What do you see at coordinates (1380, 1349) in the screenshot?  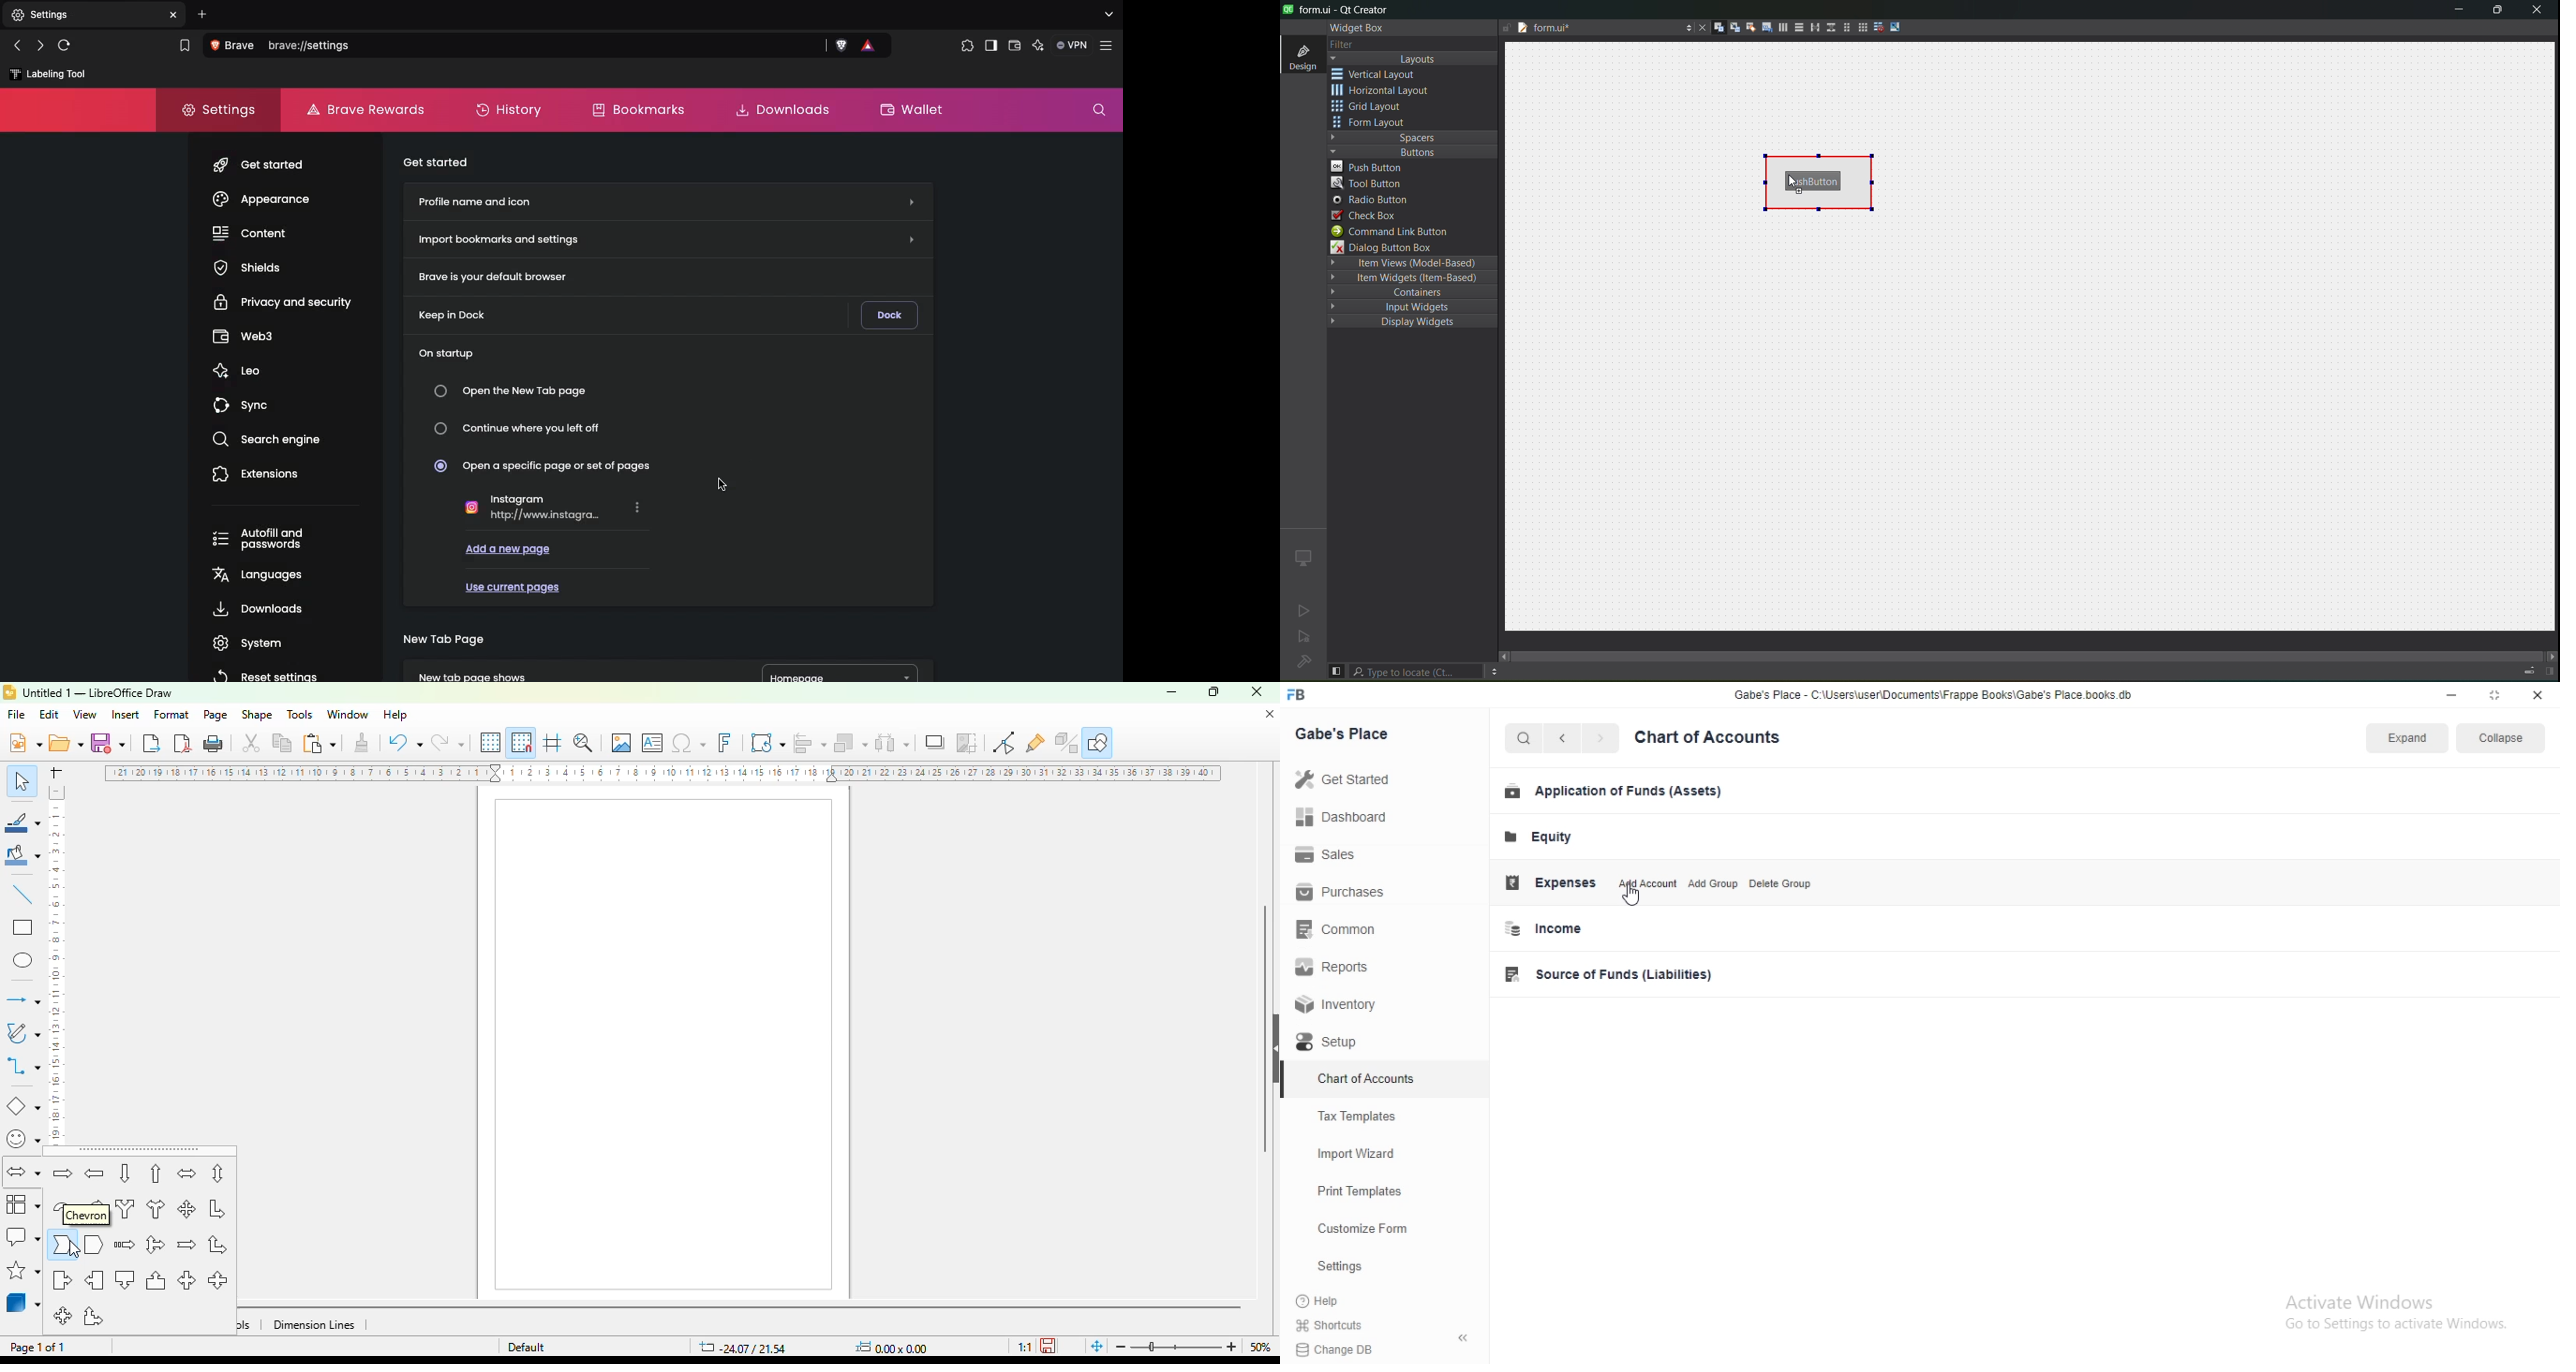 I see `Change DB` at bounding box center [1380, 1349].